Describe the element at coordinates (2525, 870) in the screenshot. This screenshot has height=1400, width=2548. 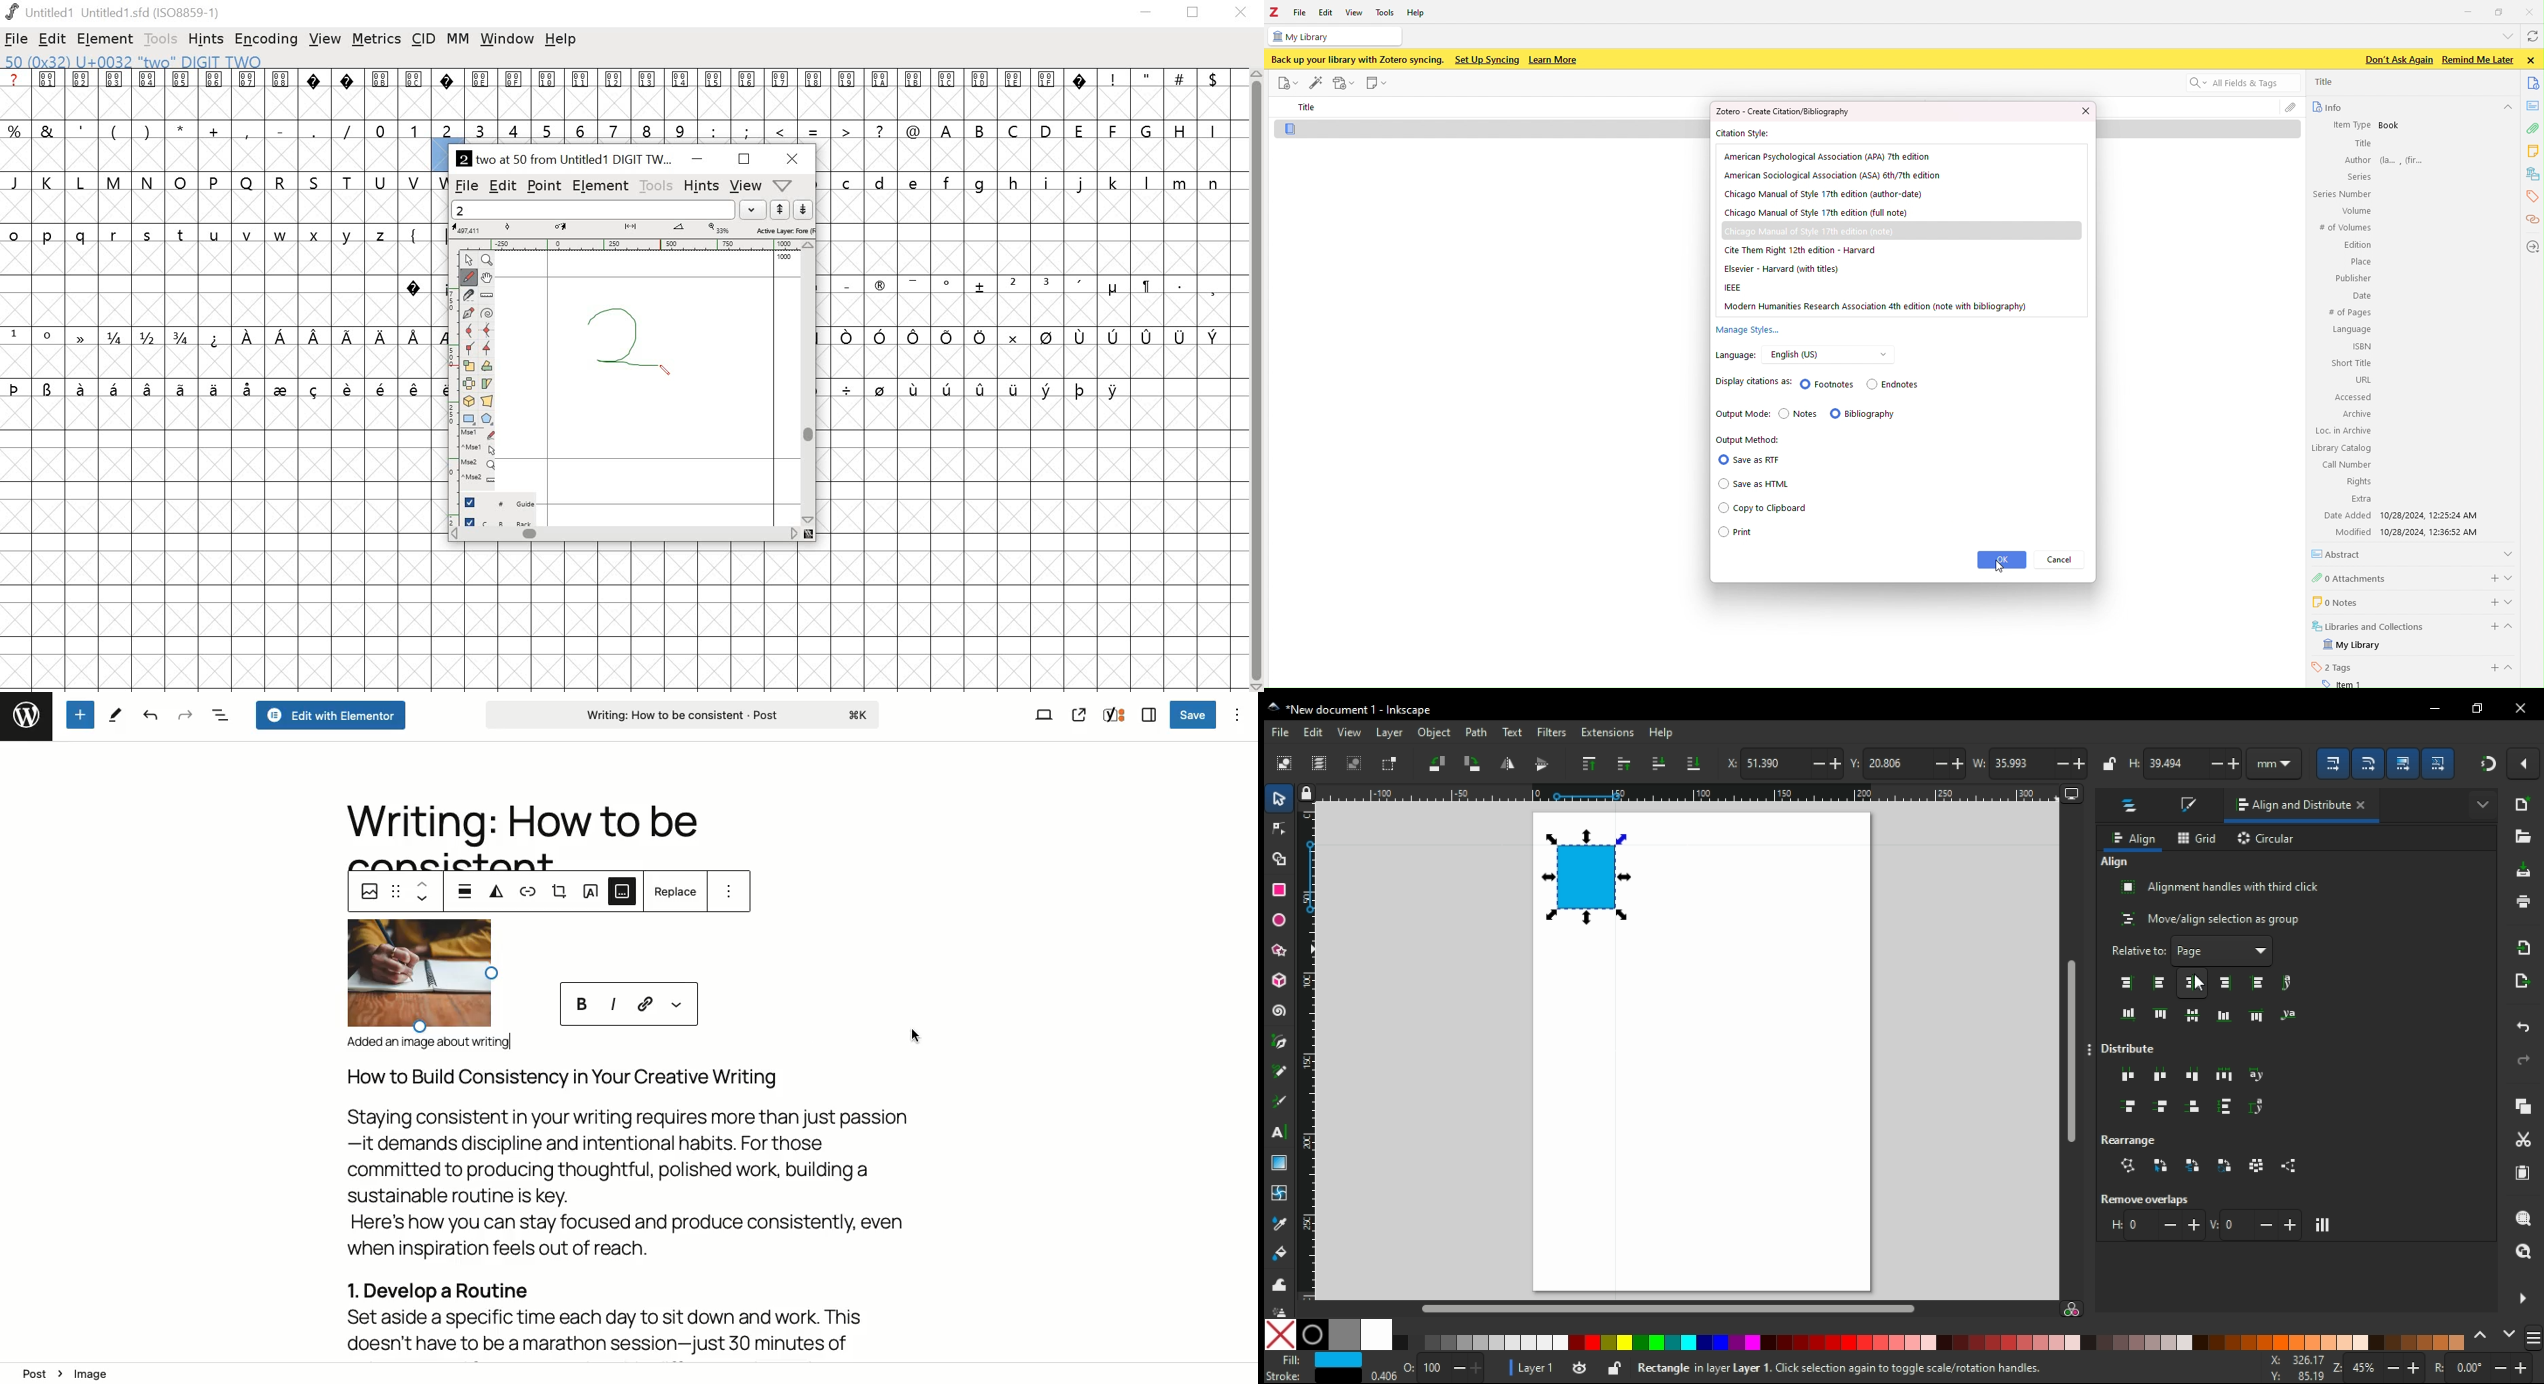
I see `save` at that location.